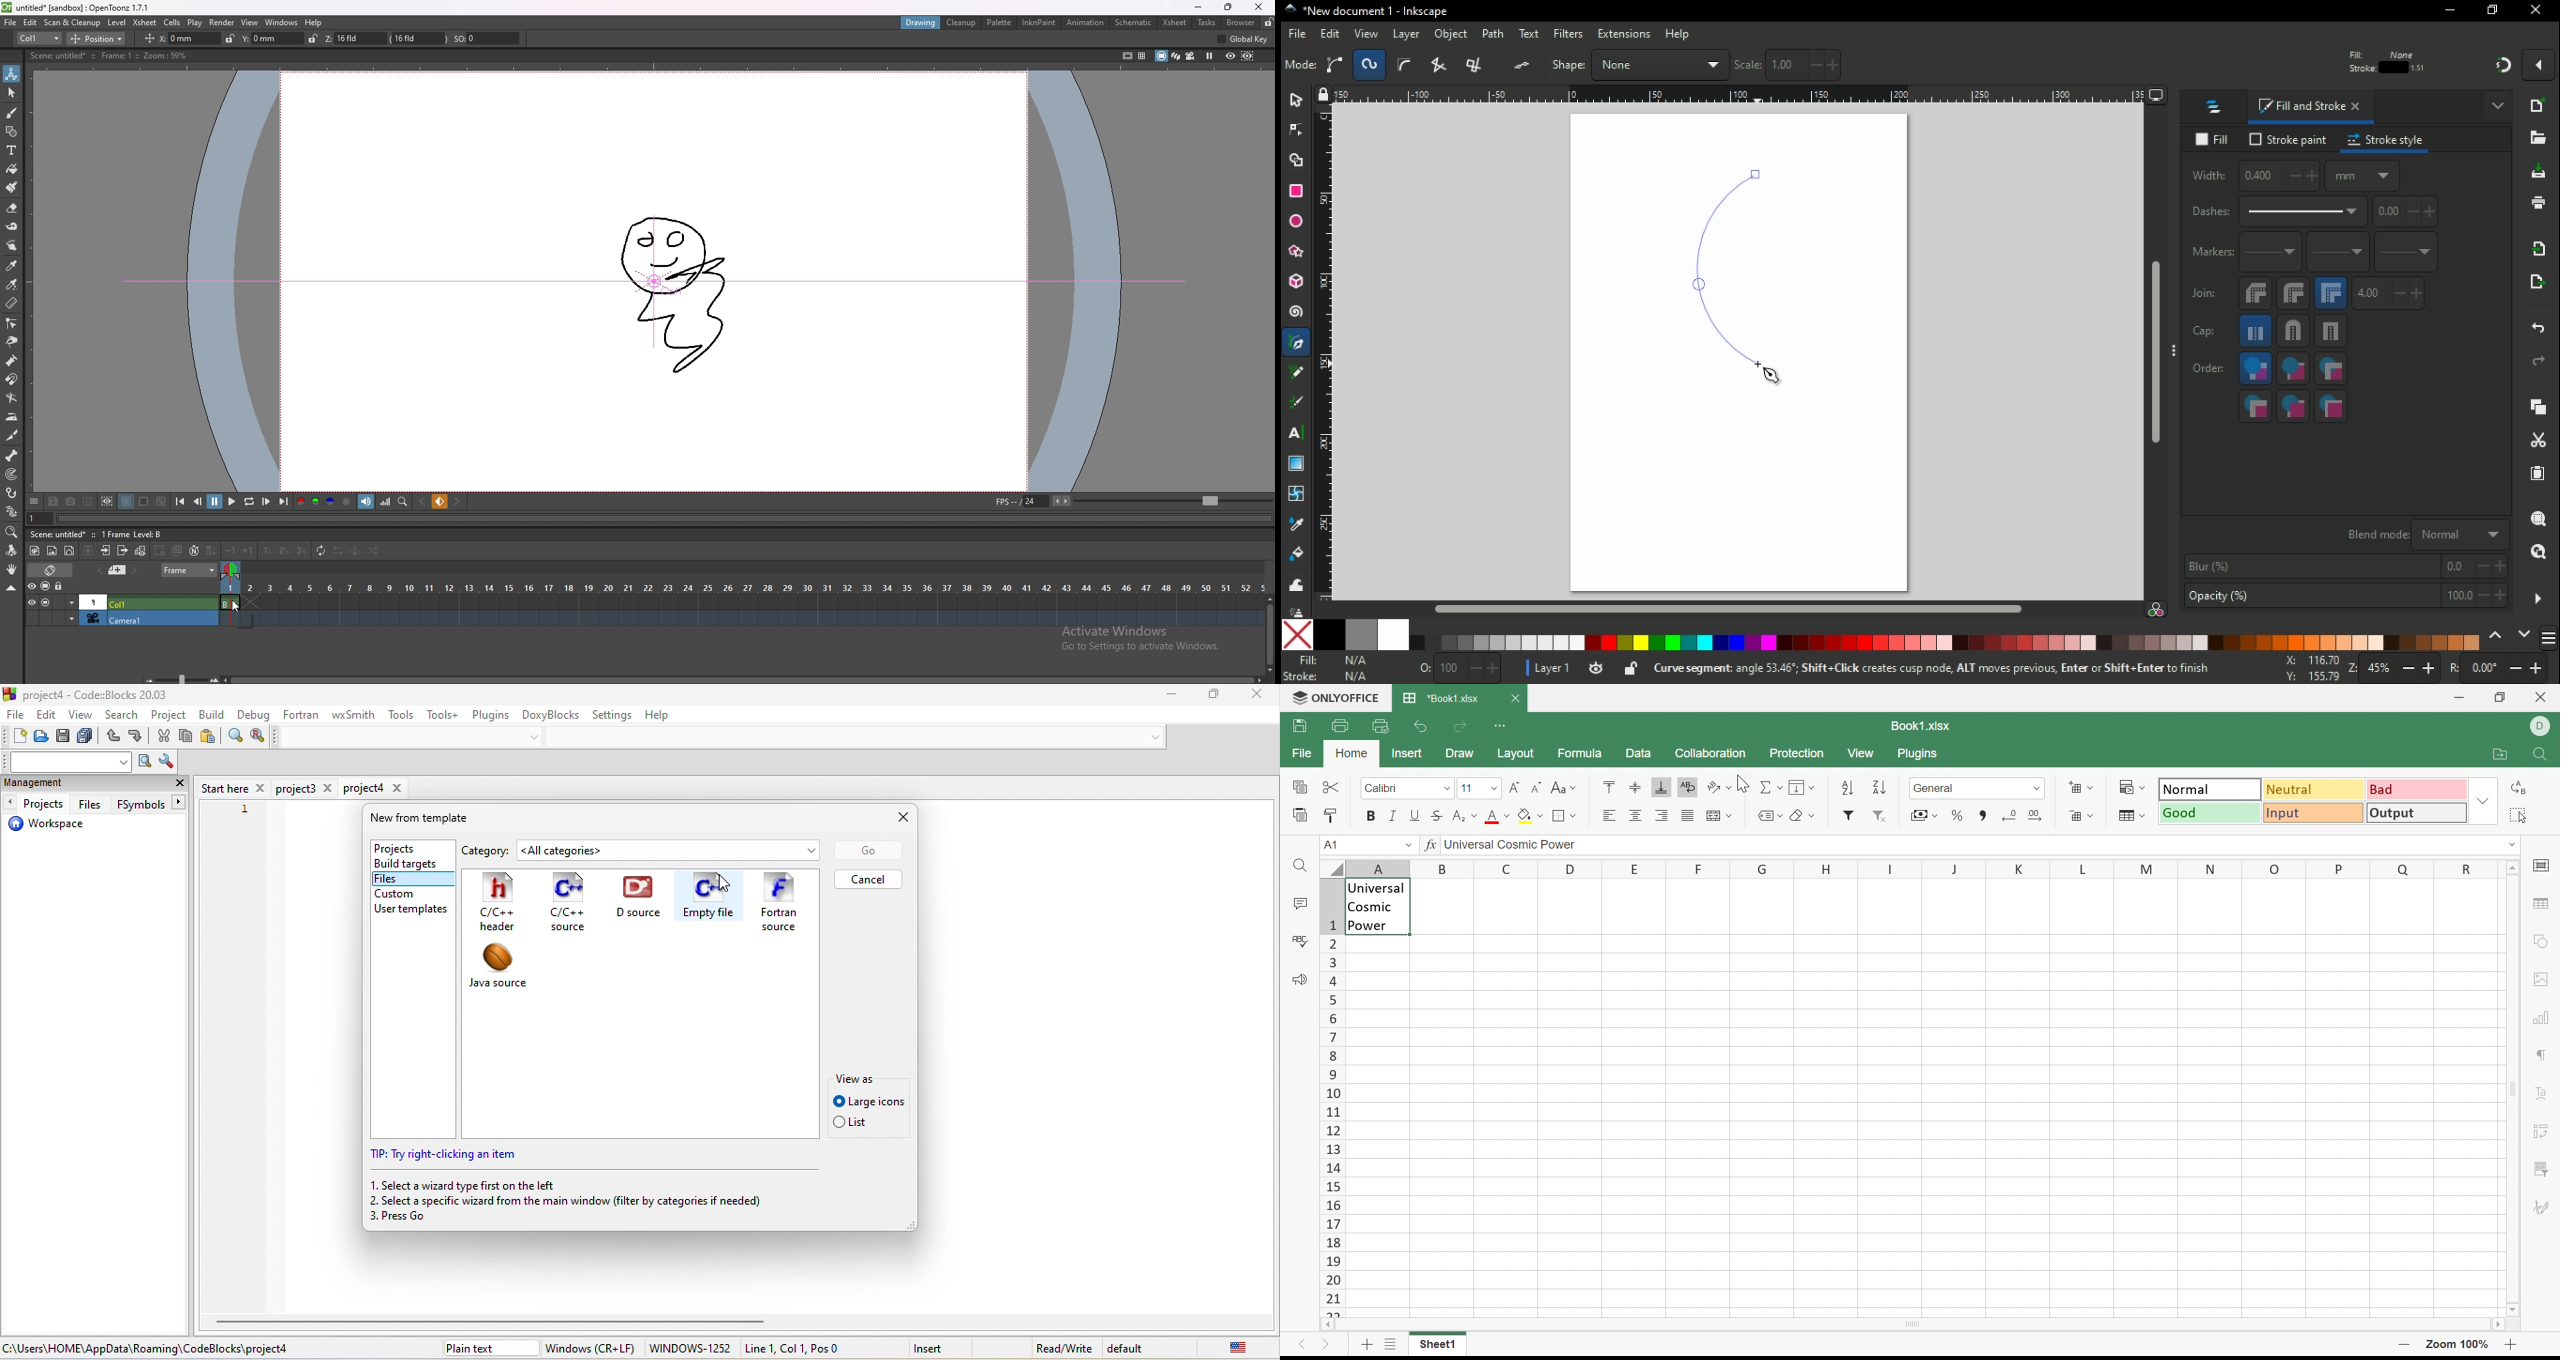  I want to click on blend mode, so click(2426, 535).